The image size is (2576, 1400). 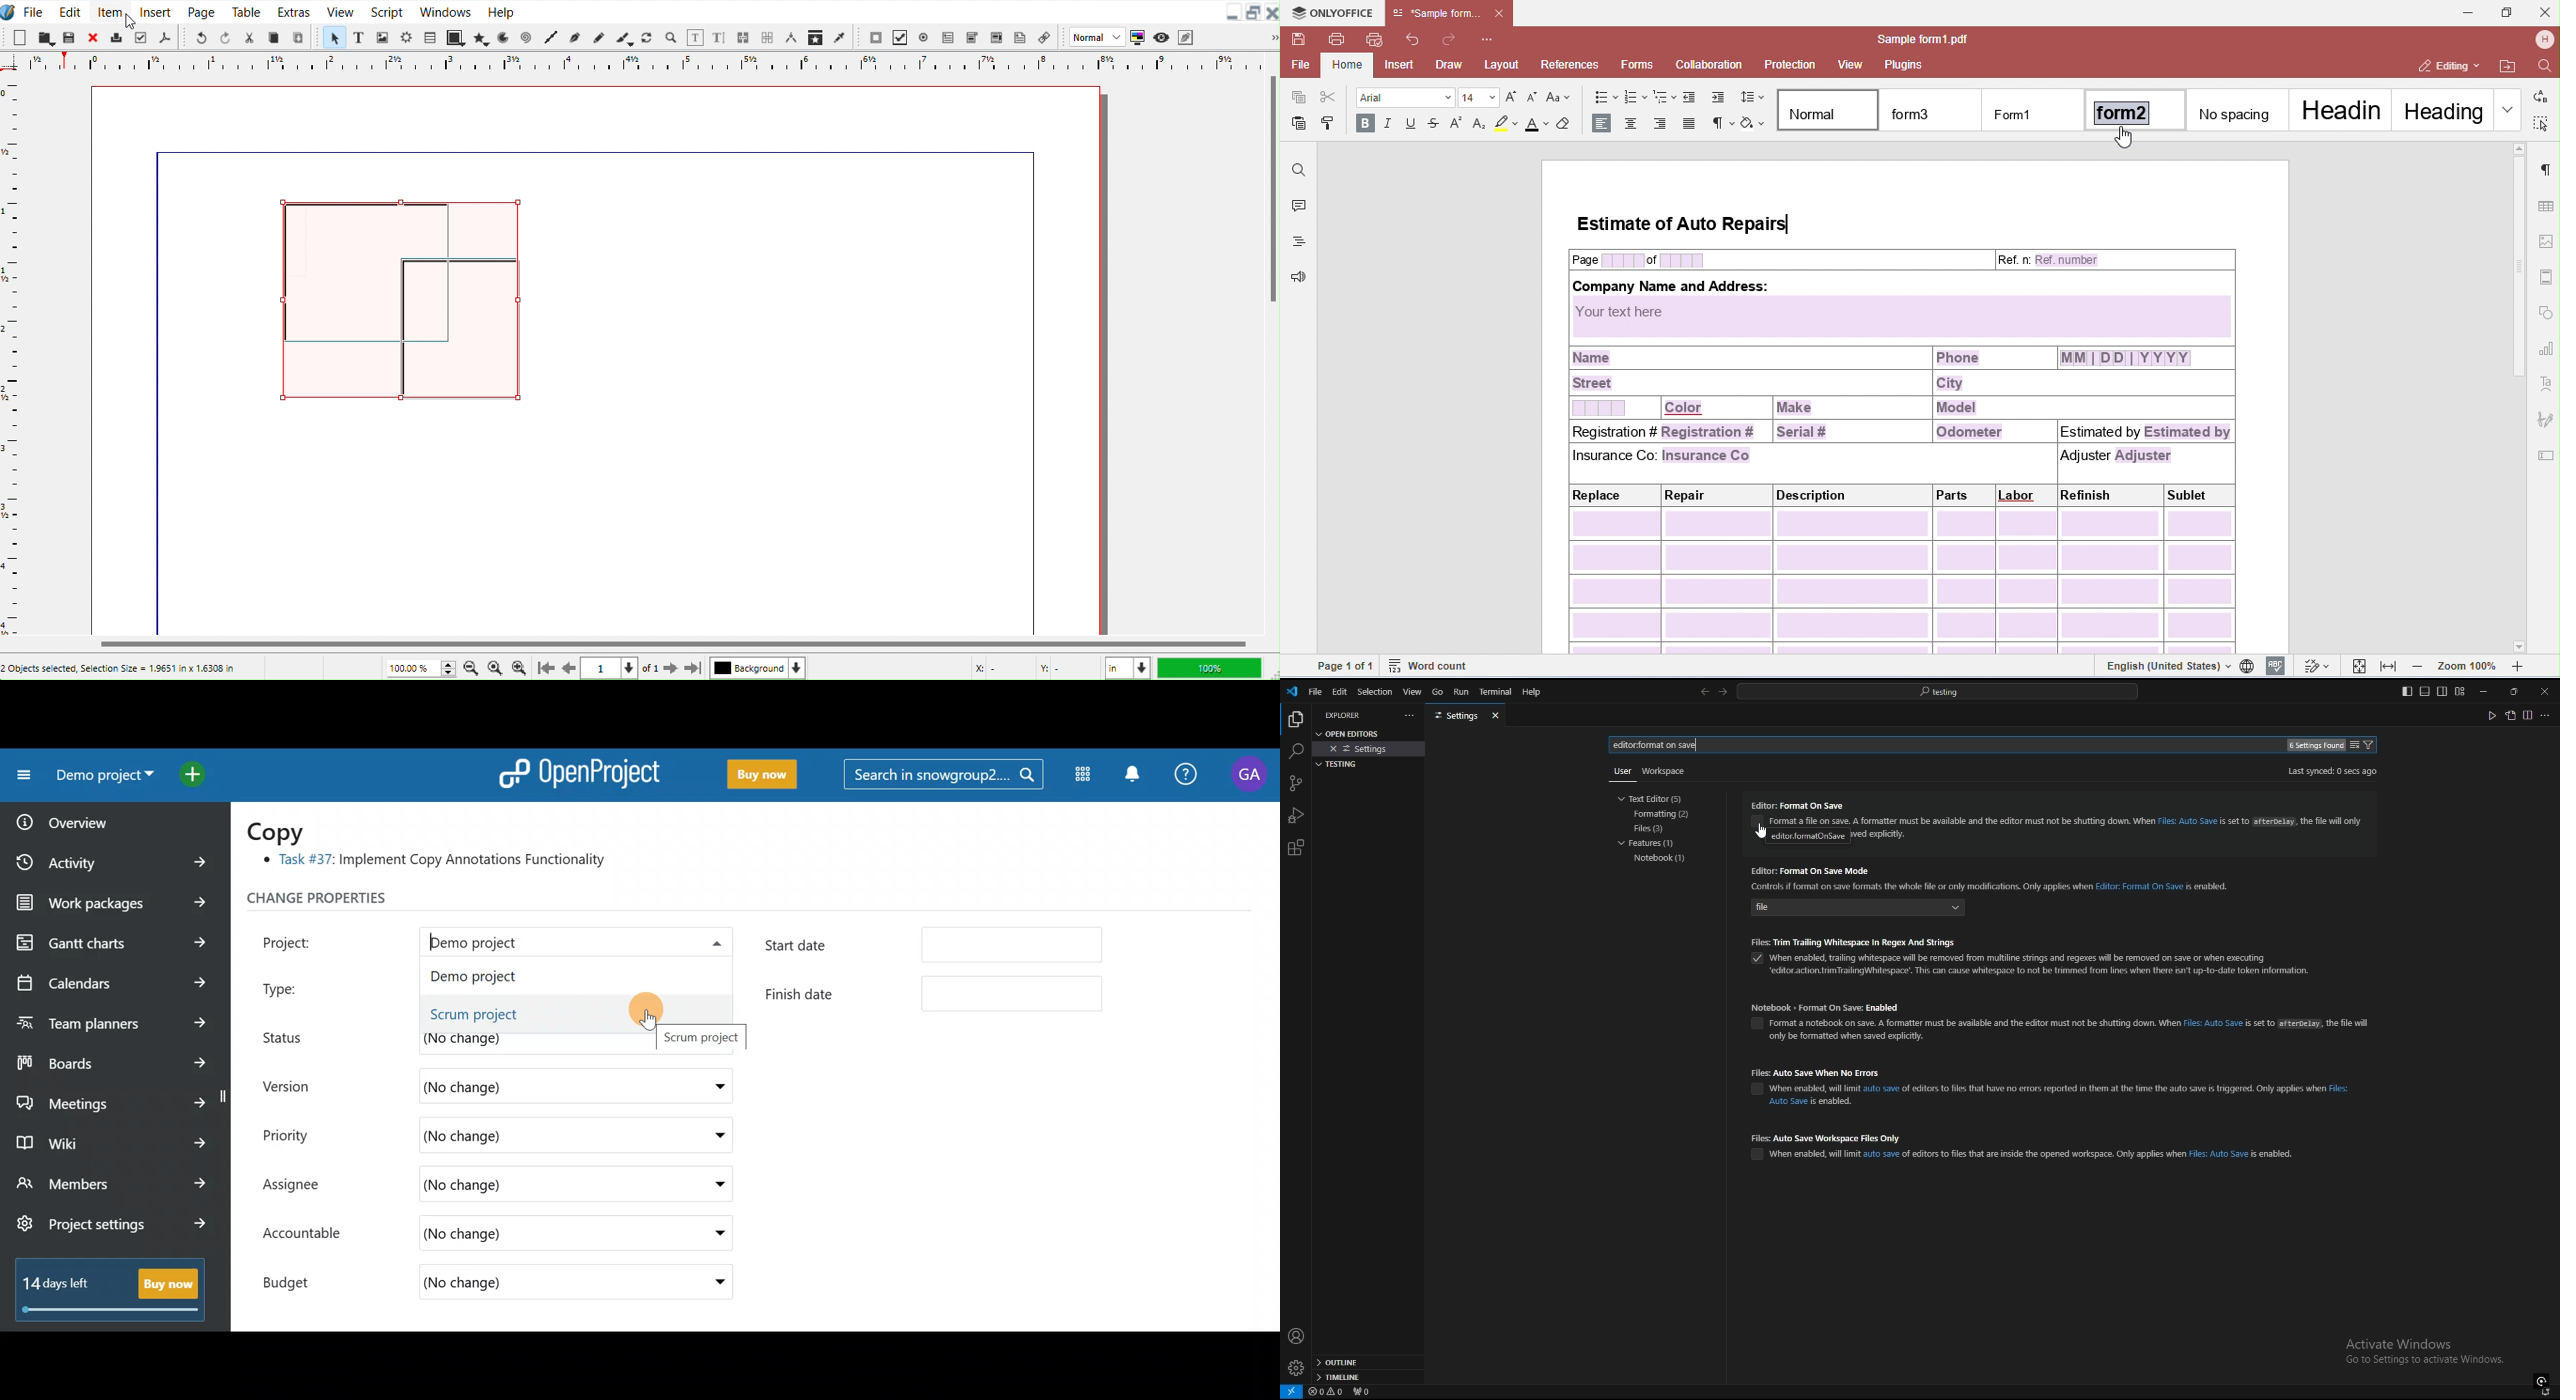 What do you see at coordinates (400, 301) in the screenshot?
I see `Shapes are selected` at bounding box center [400, 301].